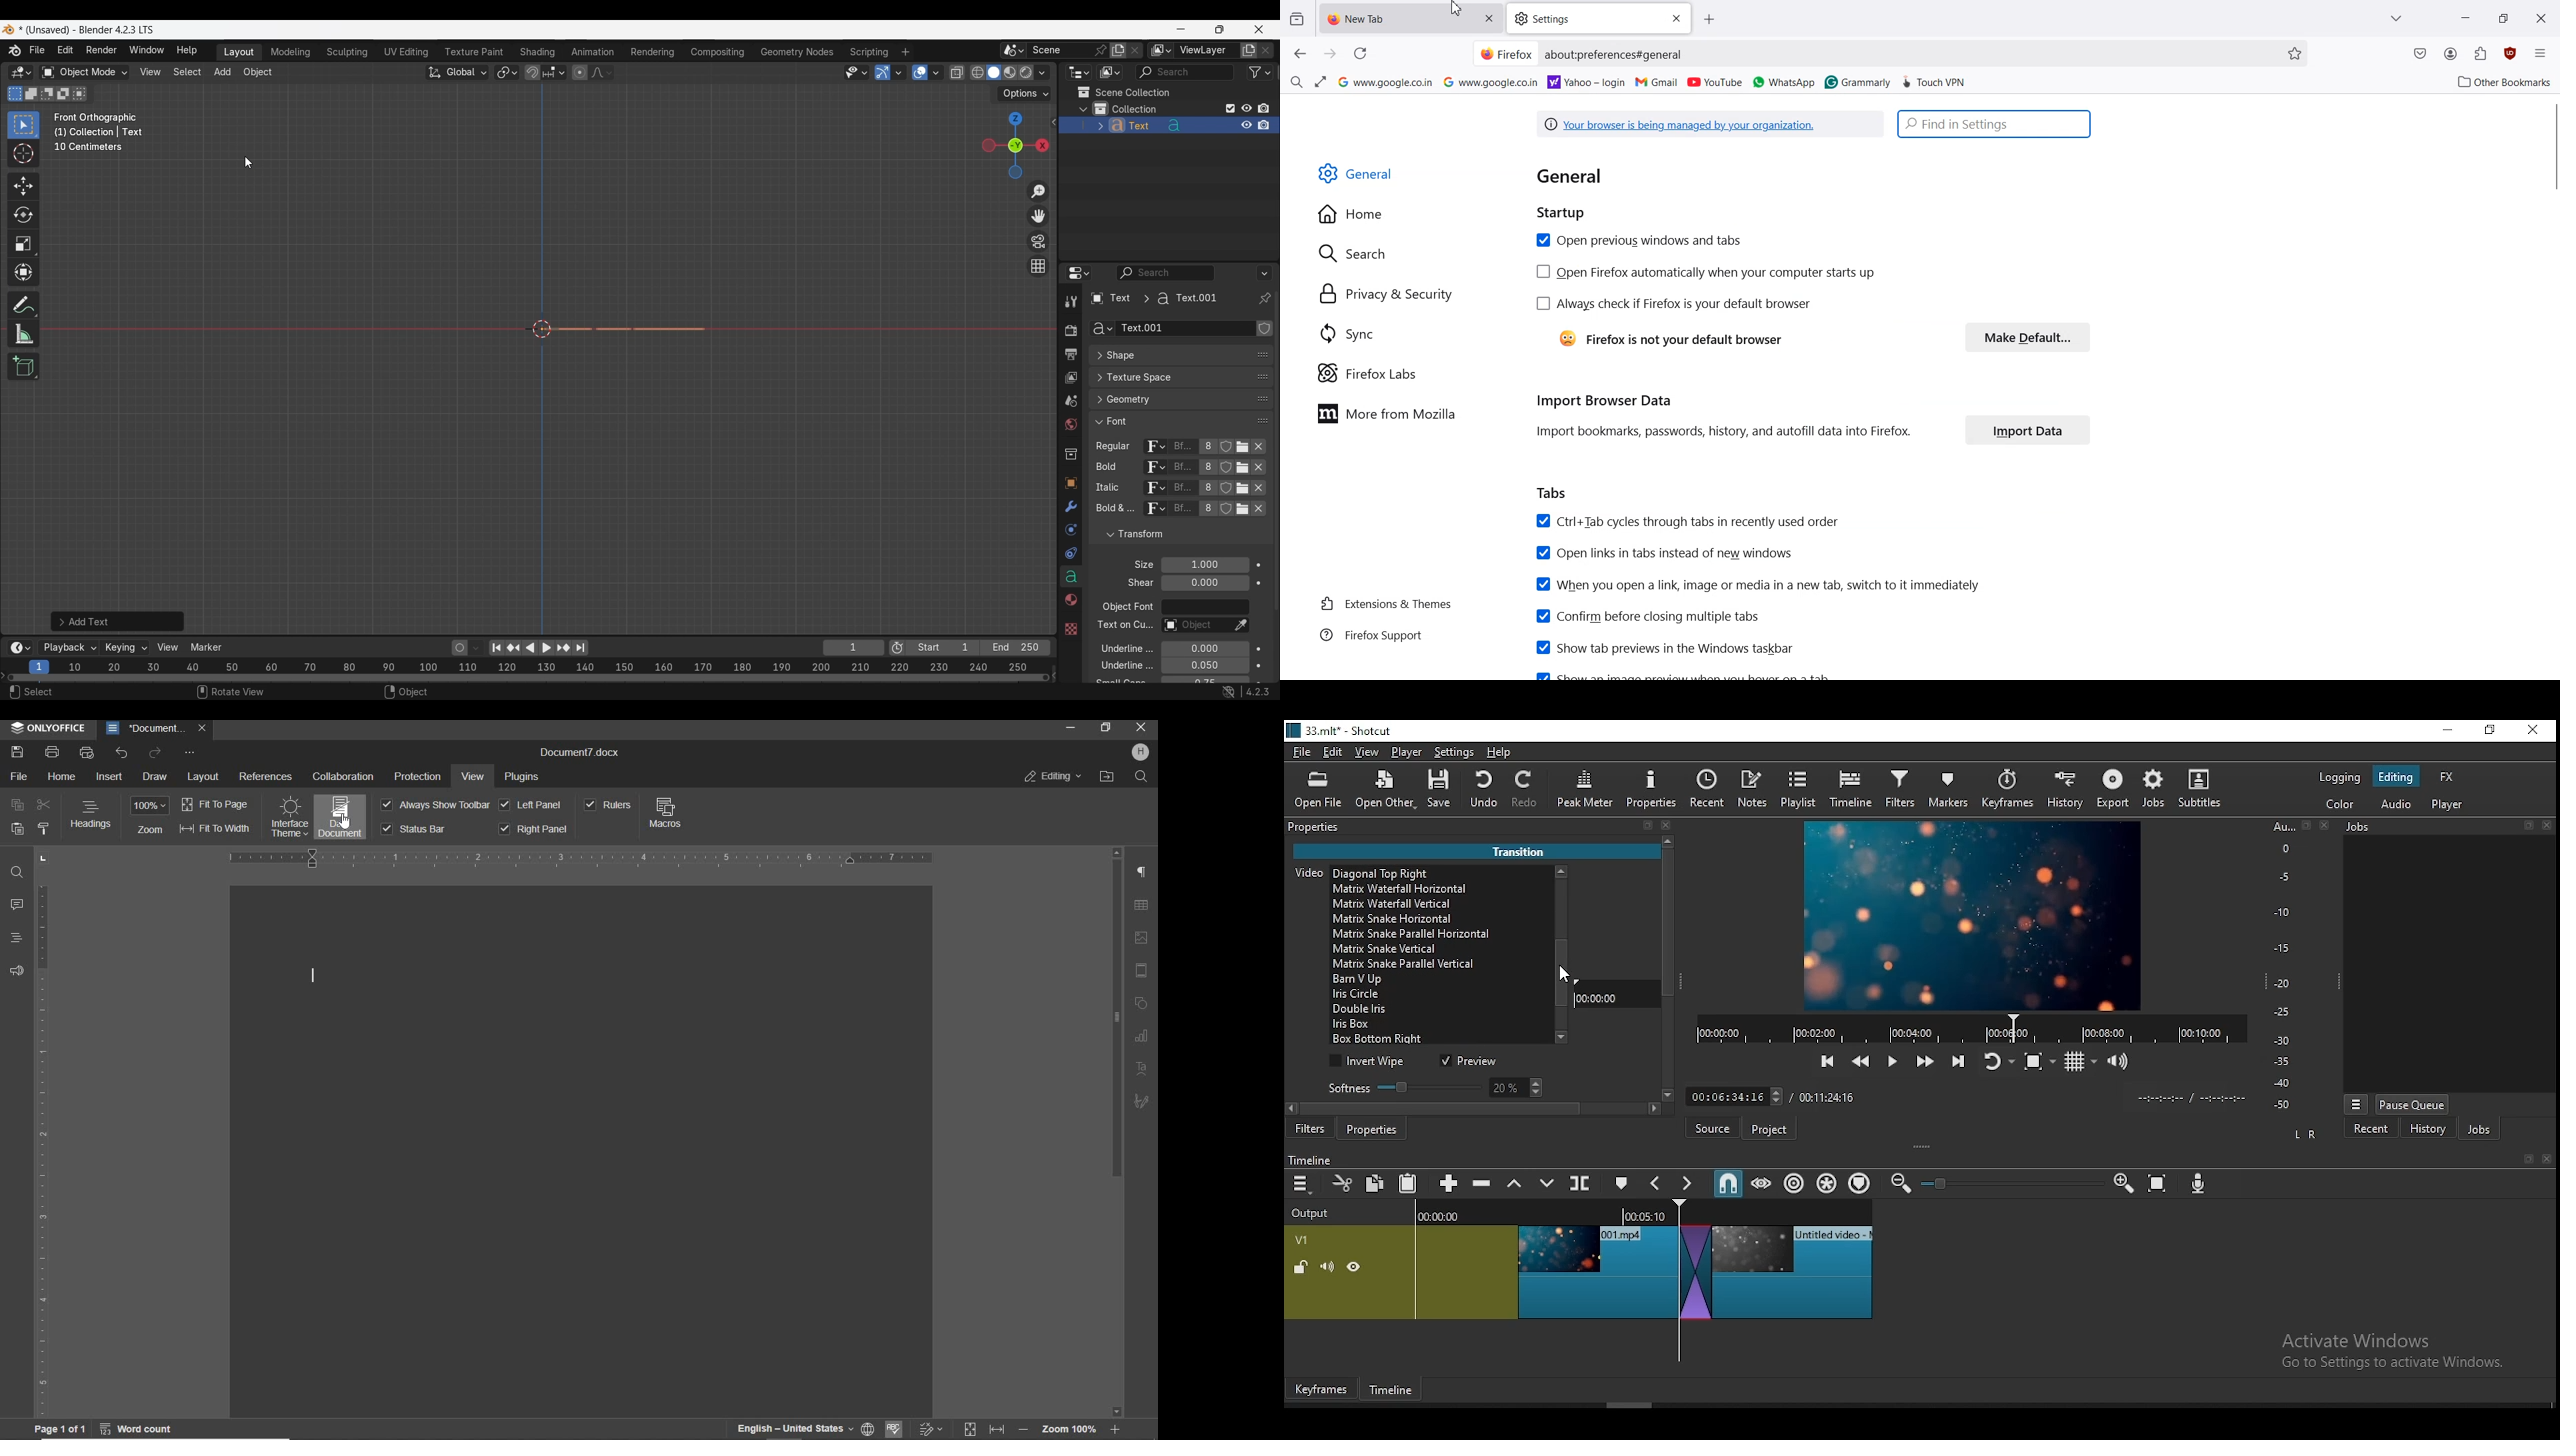 Image resolution: width=2576 pixels, height=1456 pixels. What do you see at coordinates (1851, 790) in the screenshot?
I see `timeline` at bounding box center [1851, 790].